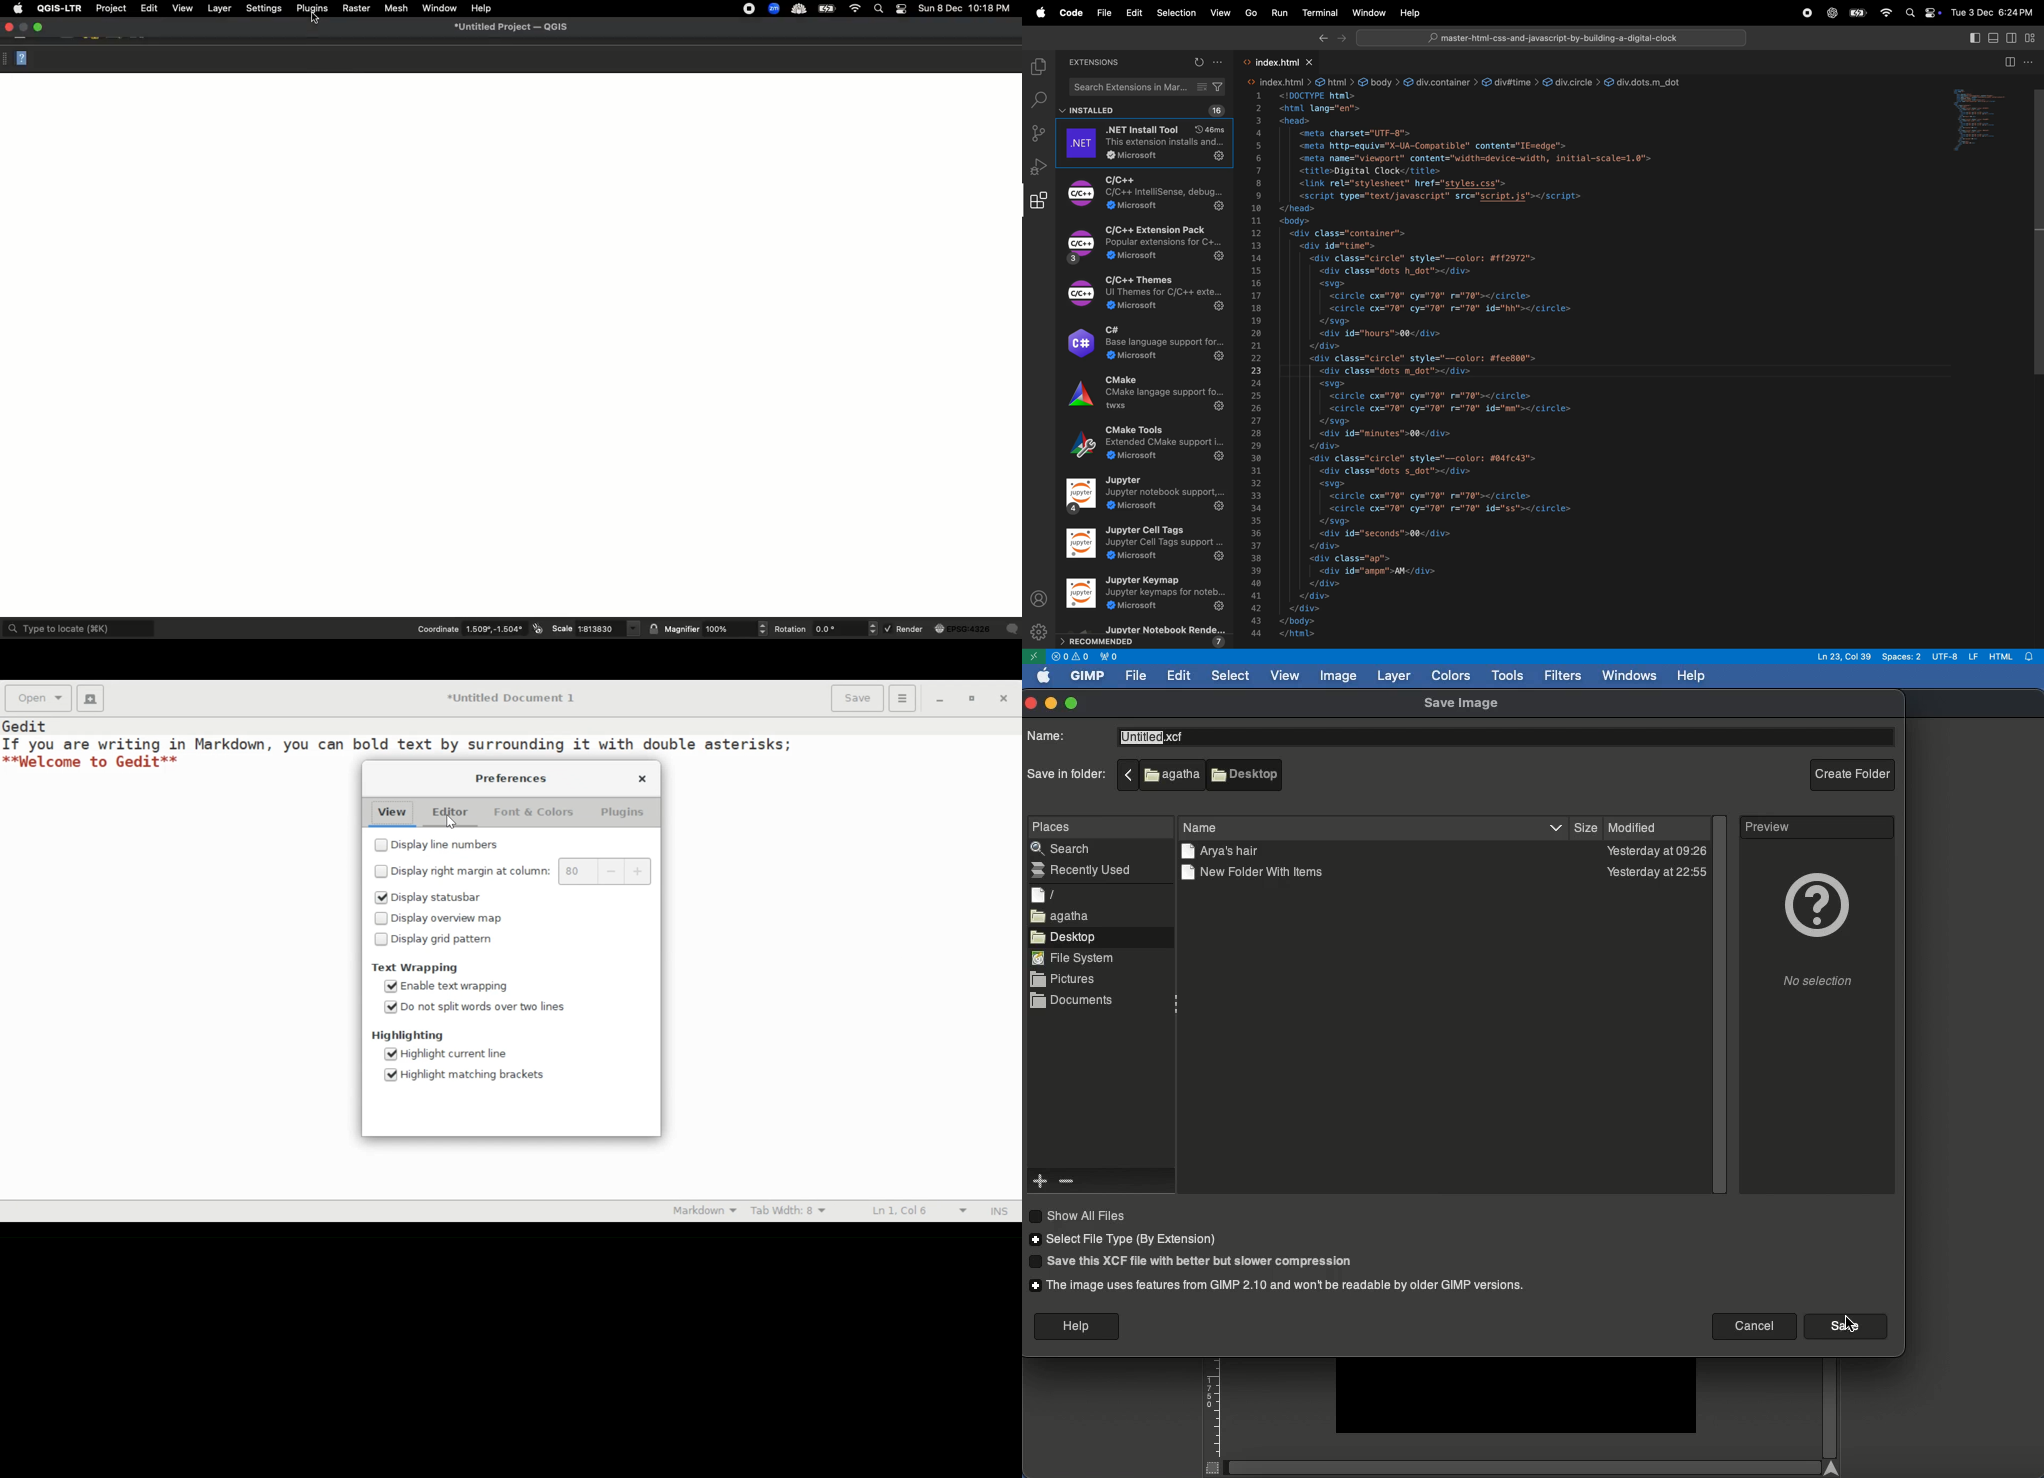 The width and height of the screenshot is (2044, 1484). I want to click on Help, so click(1077, 1326).